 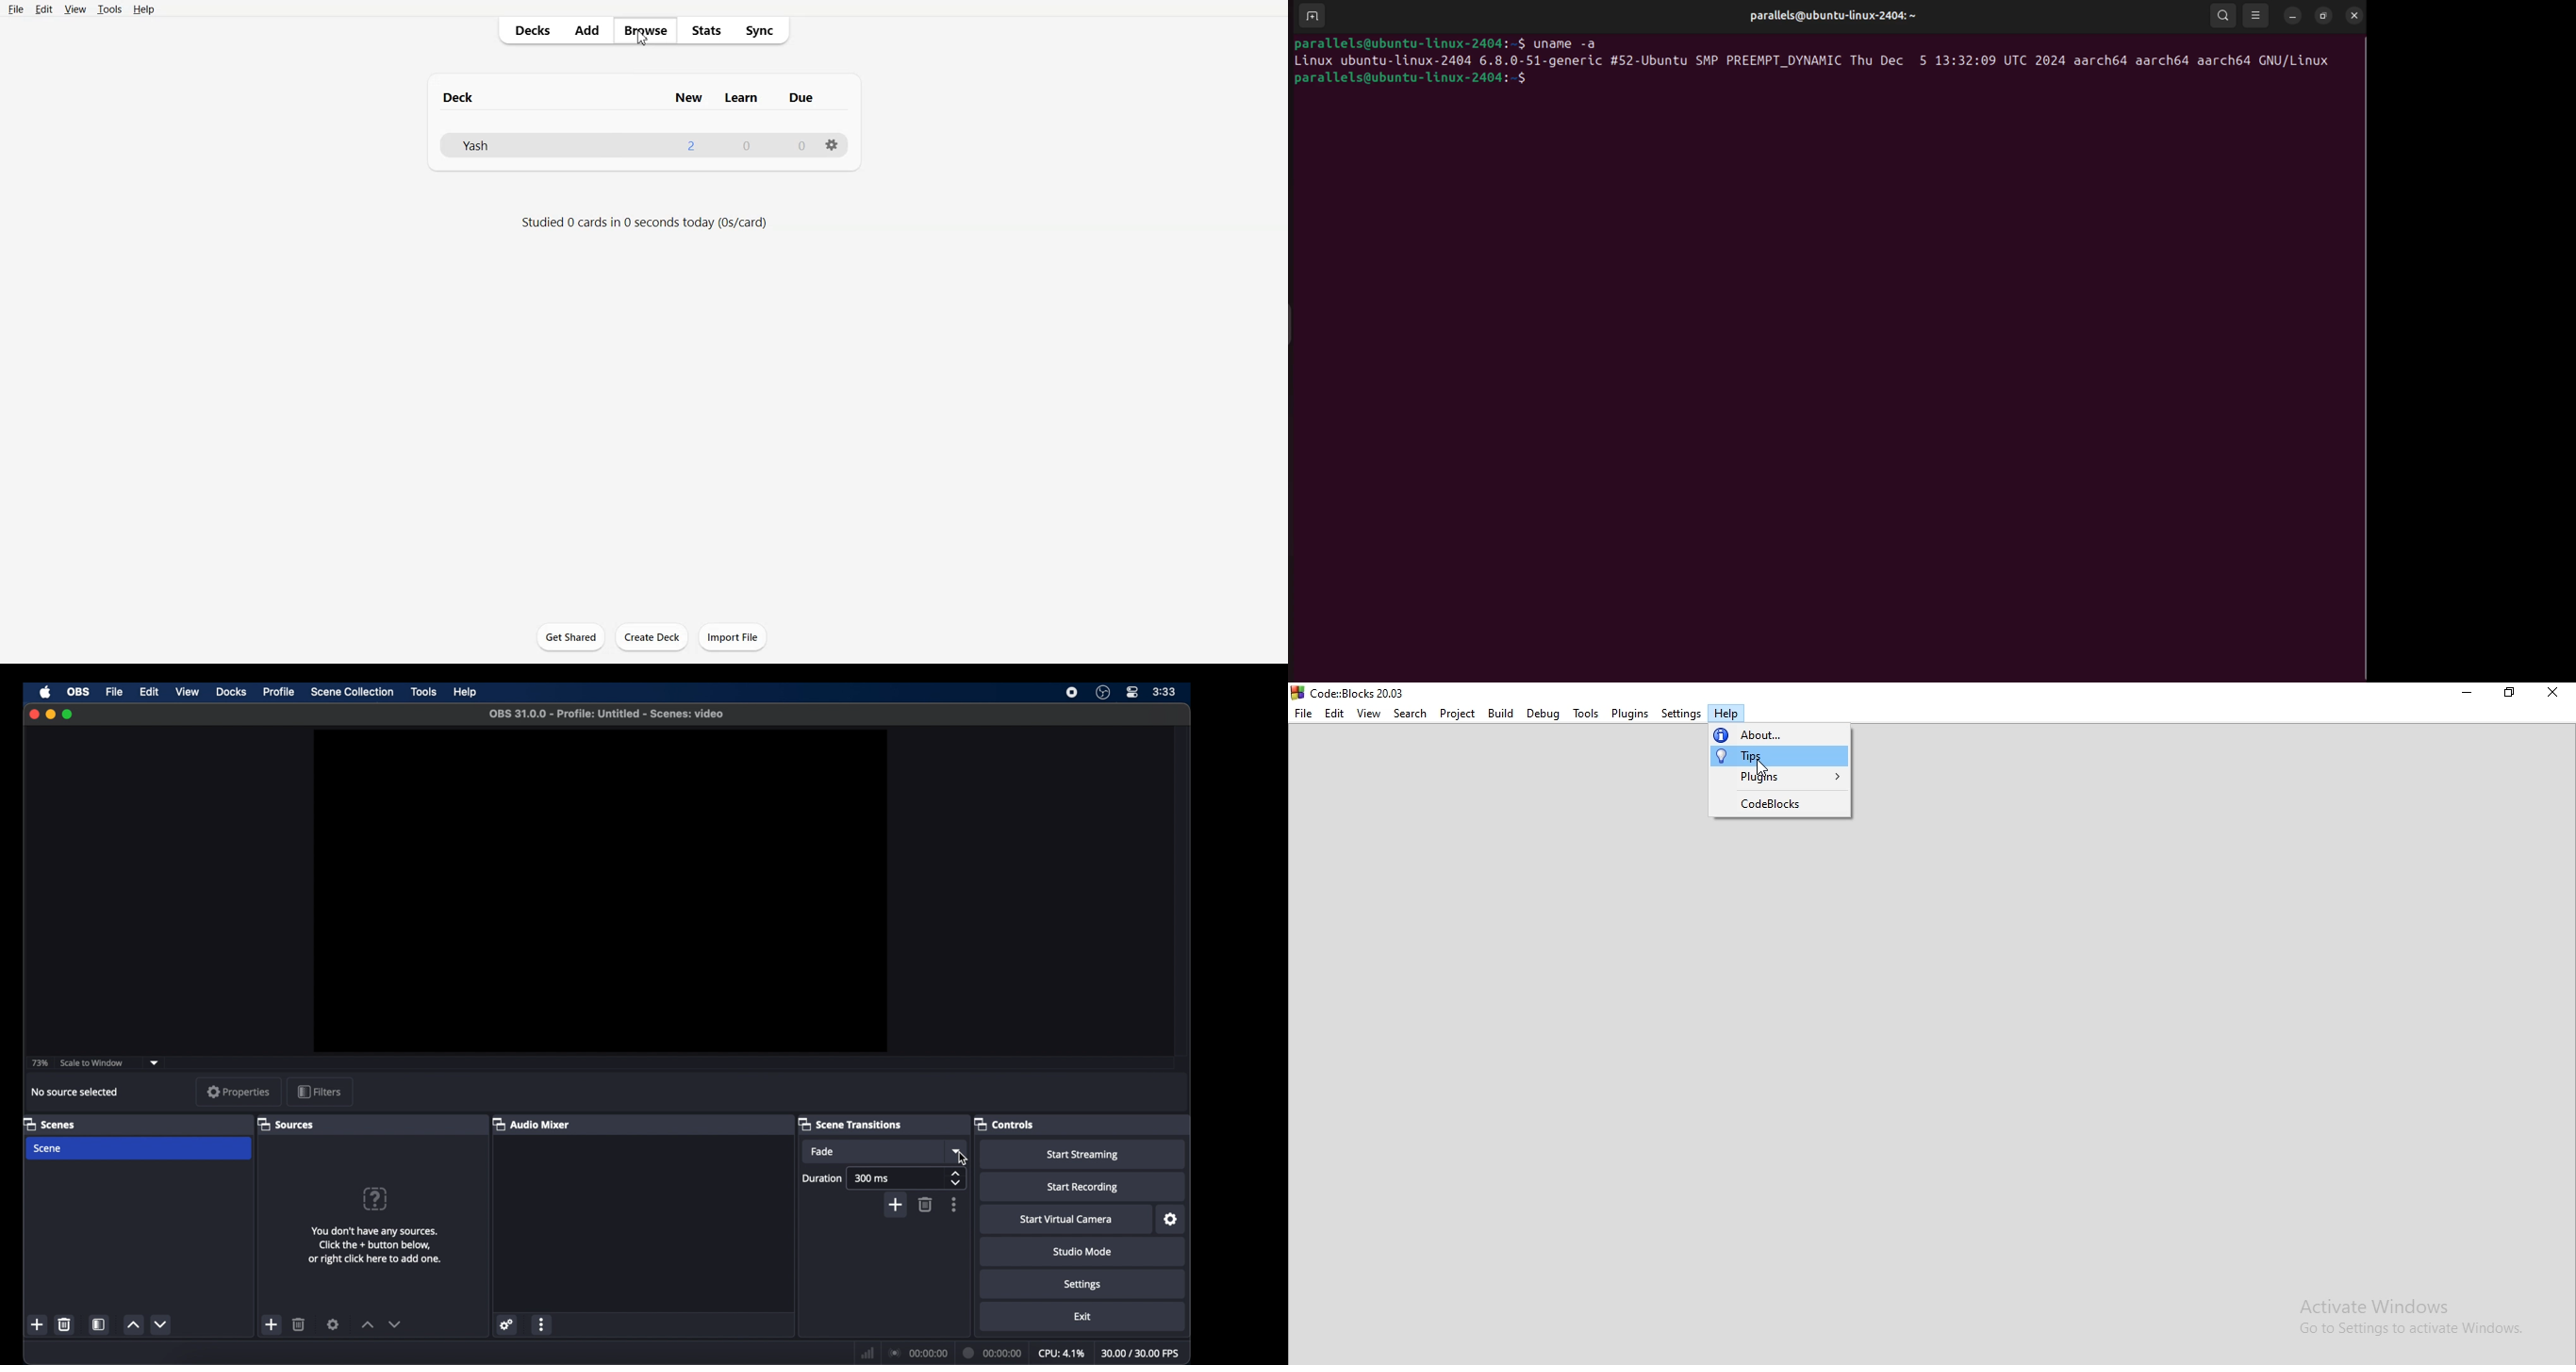 I want to click on edit, so click(x=150, y=691).